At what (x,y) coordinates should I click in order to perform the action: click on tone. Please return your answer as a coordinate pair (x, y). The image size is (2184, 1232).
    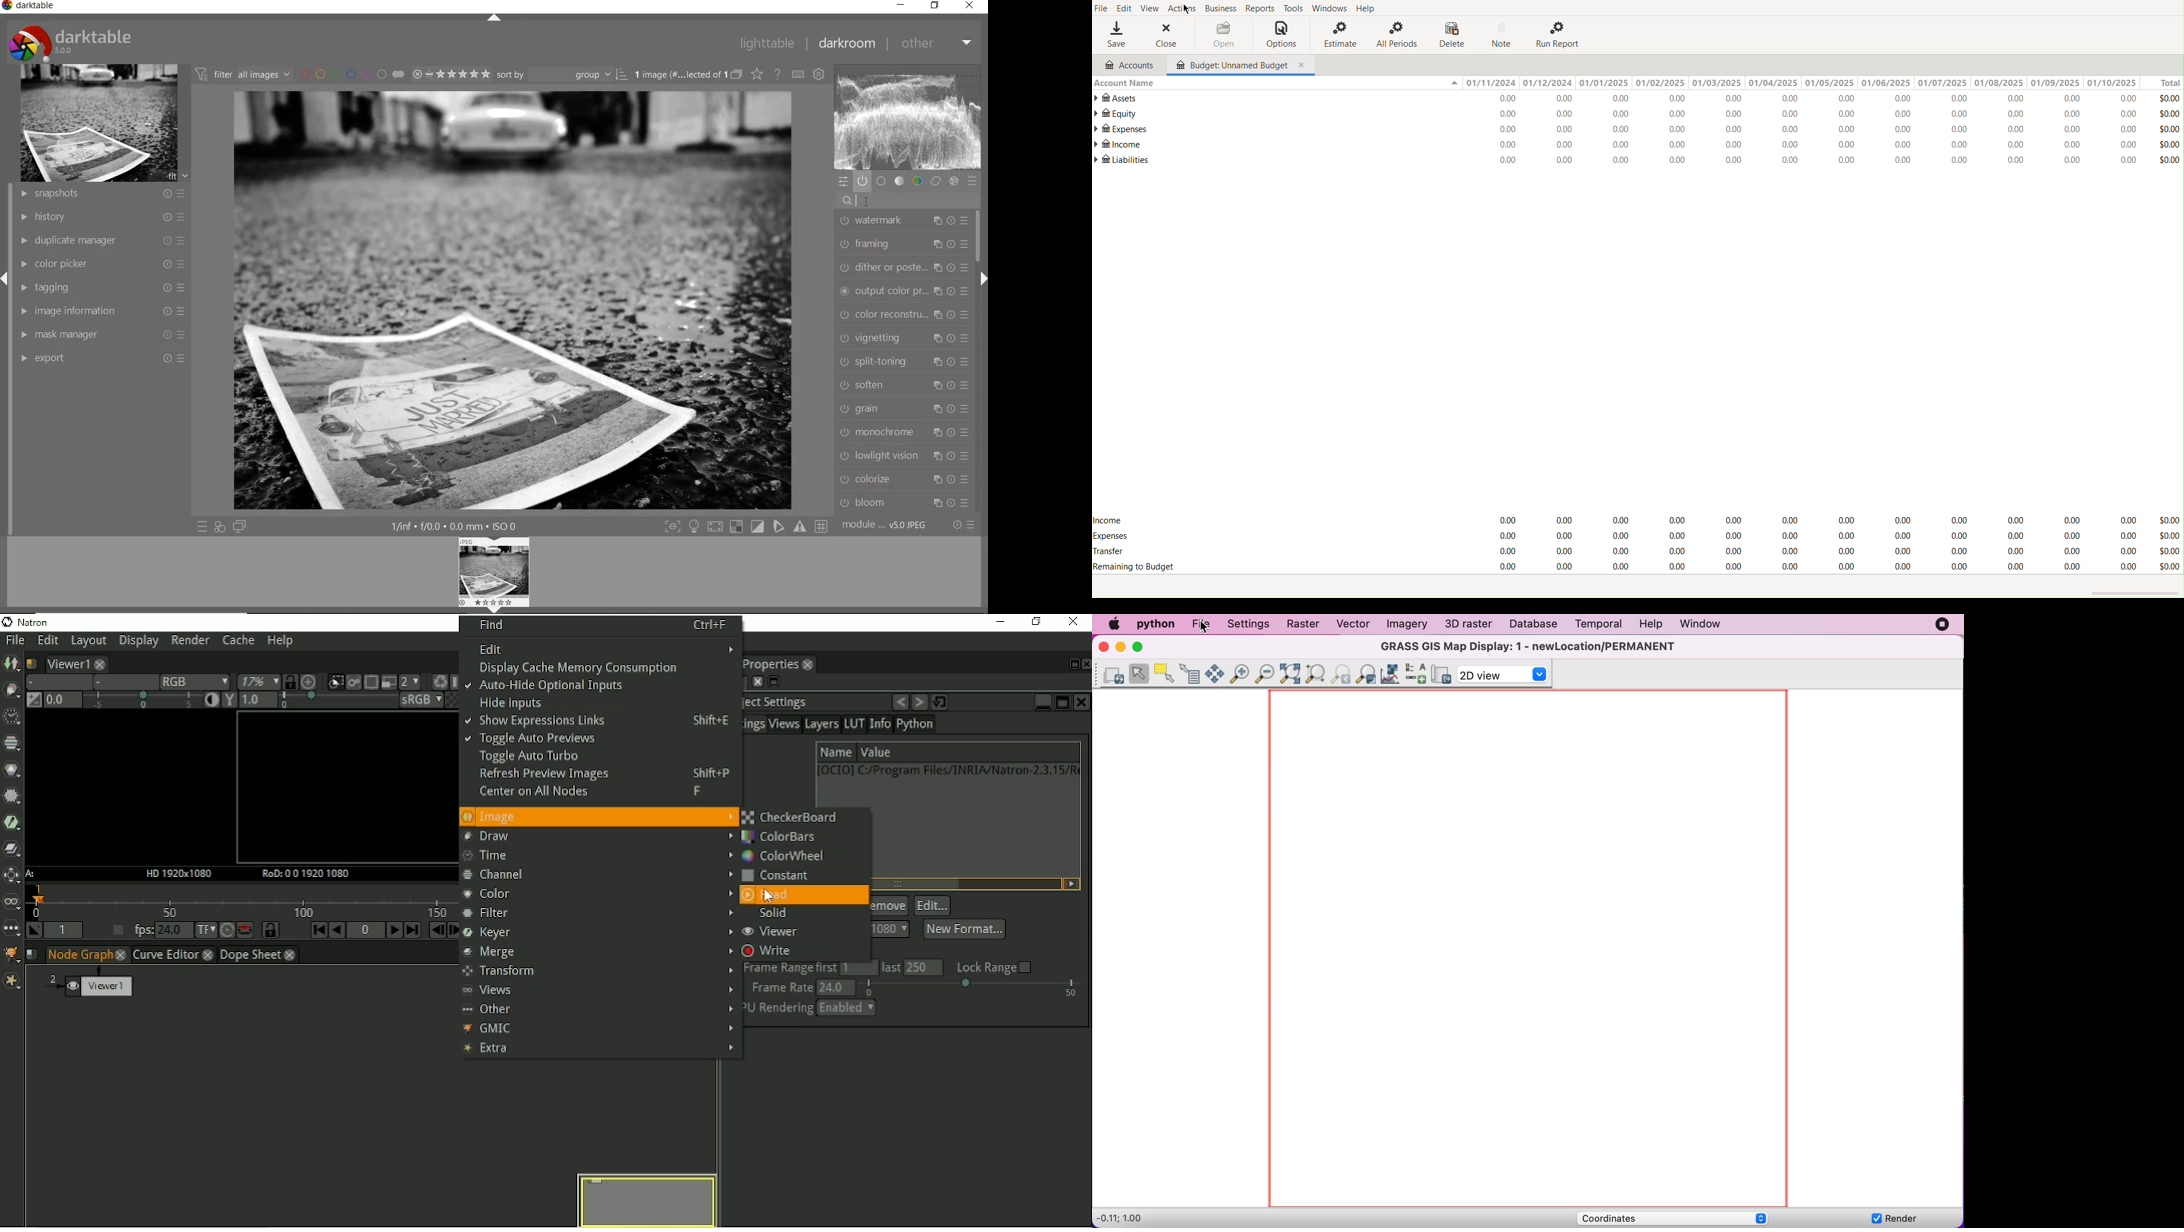
    Looking at the image, I should click on (899, 181).